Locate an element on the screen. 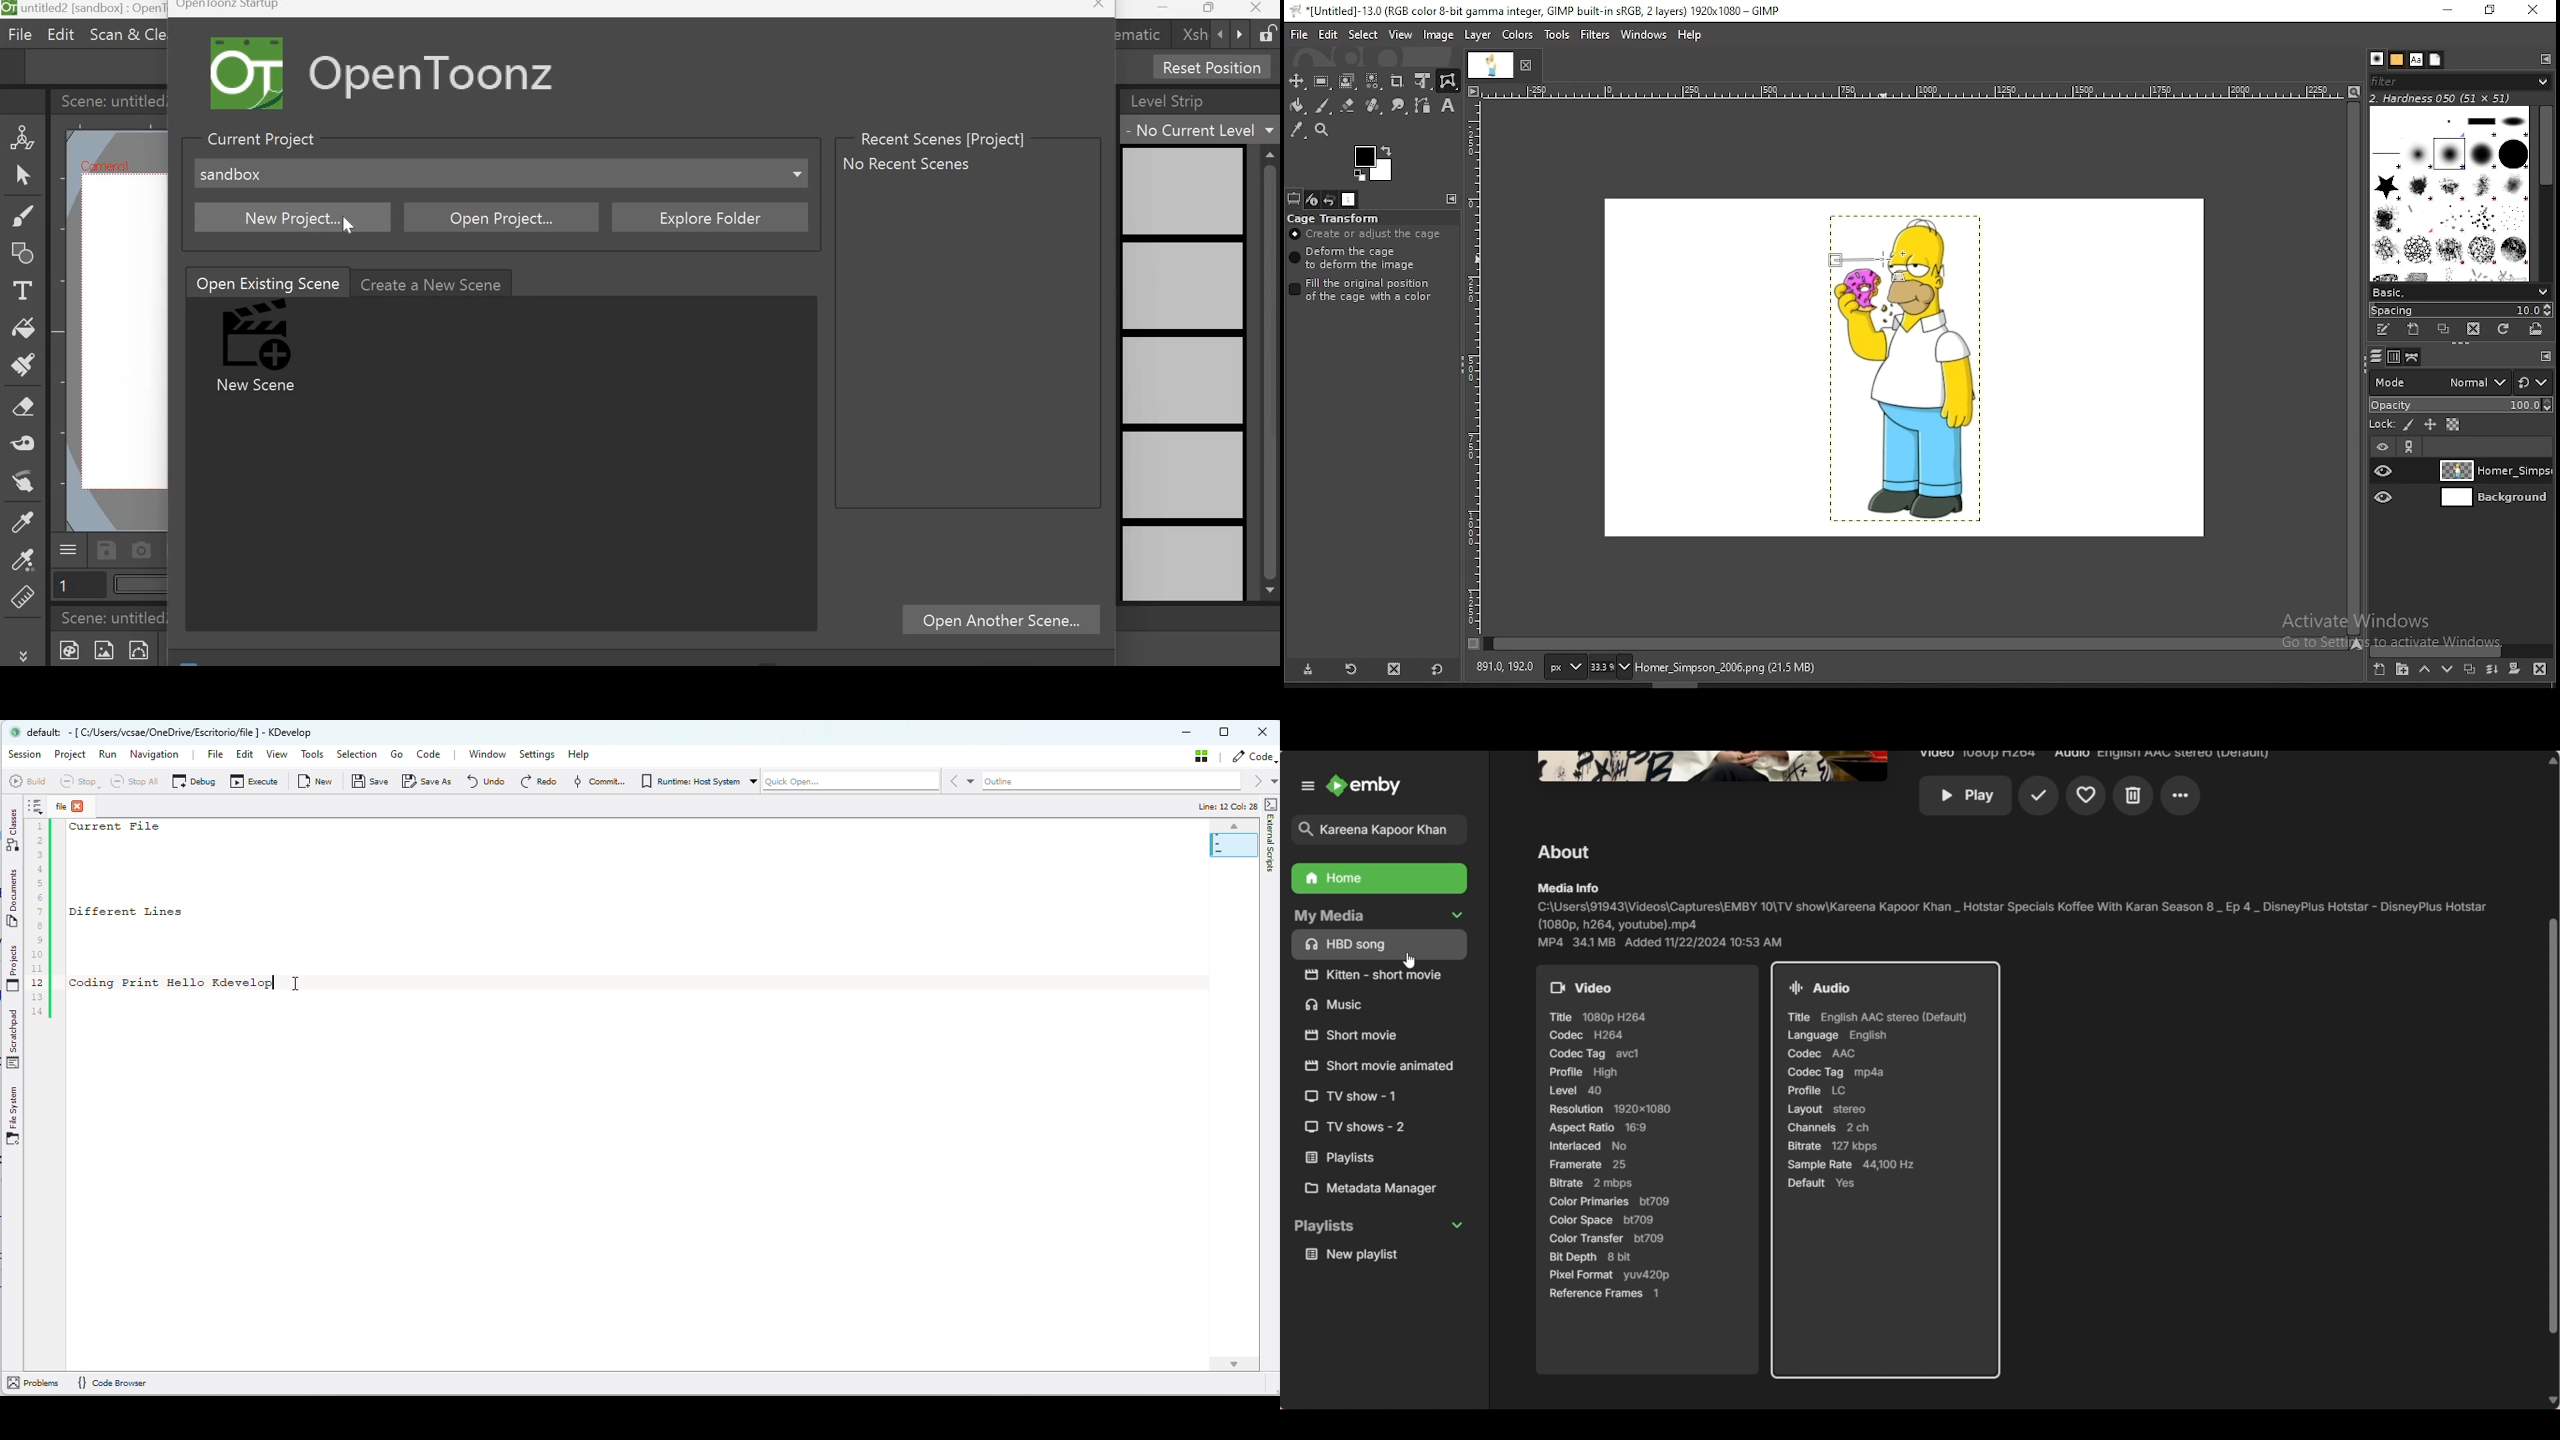   is located at coordinates (2084, 794).